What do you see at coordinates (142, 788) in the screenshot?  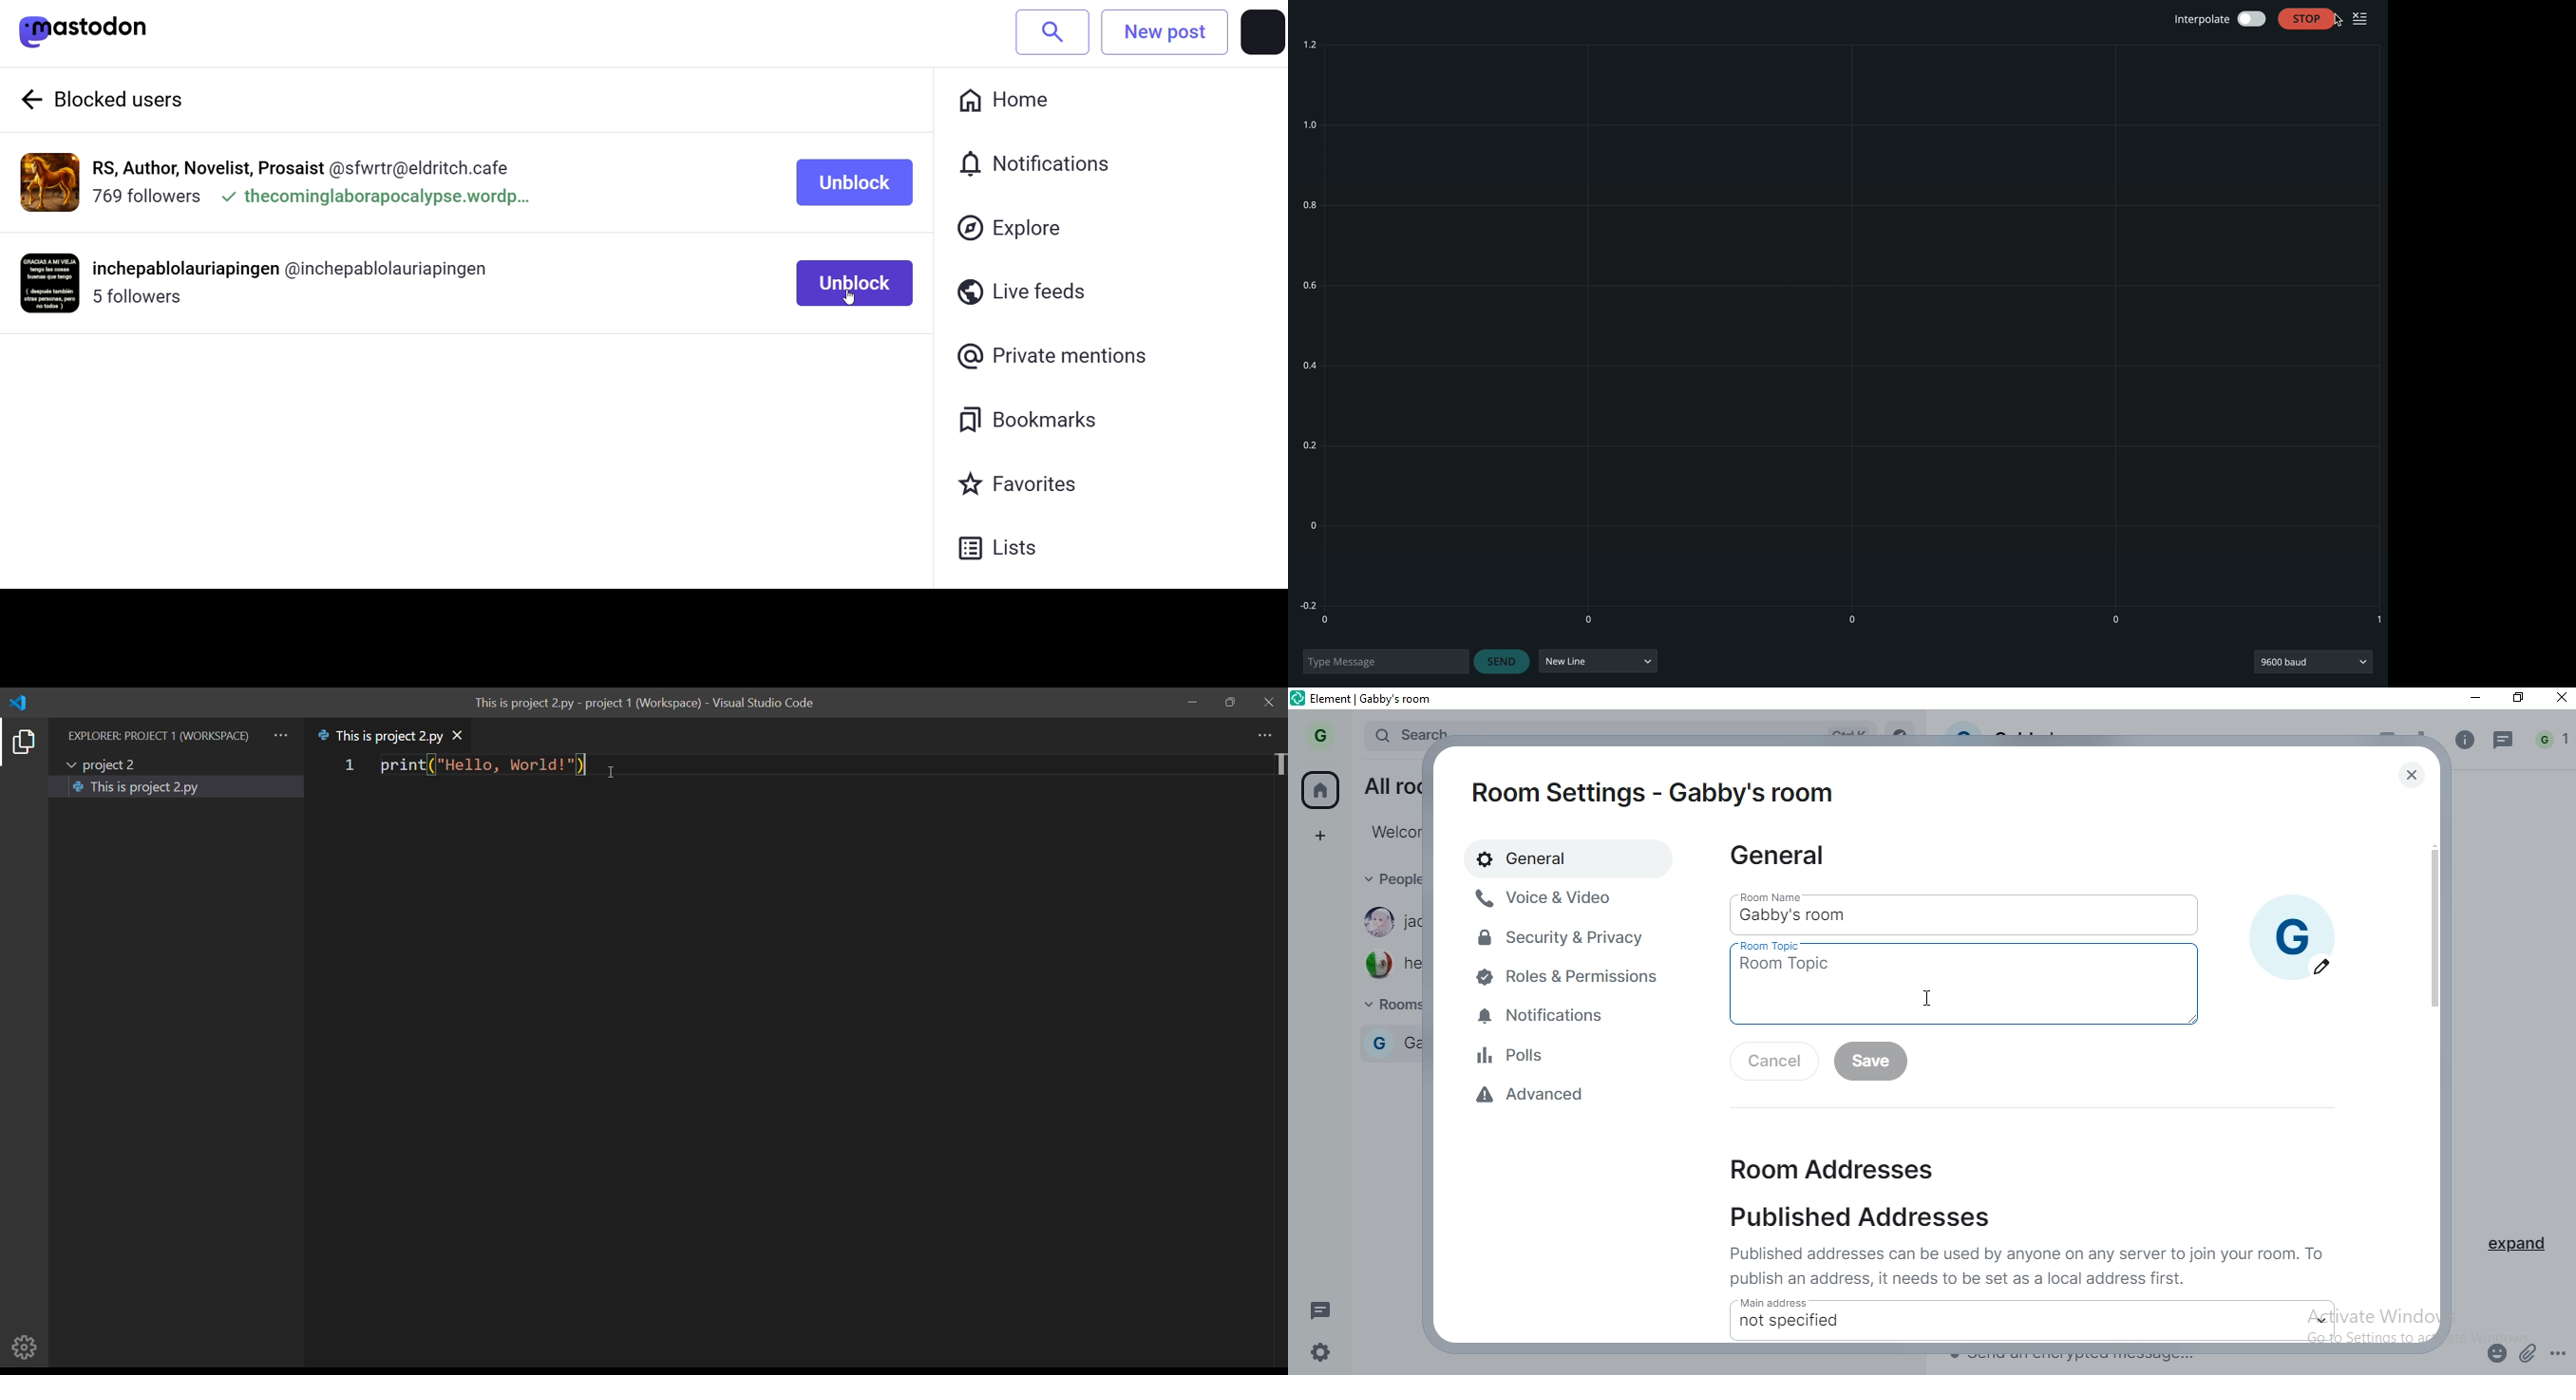 I see `This is project 2.py` at bounding box center [142, 788].